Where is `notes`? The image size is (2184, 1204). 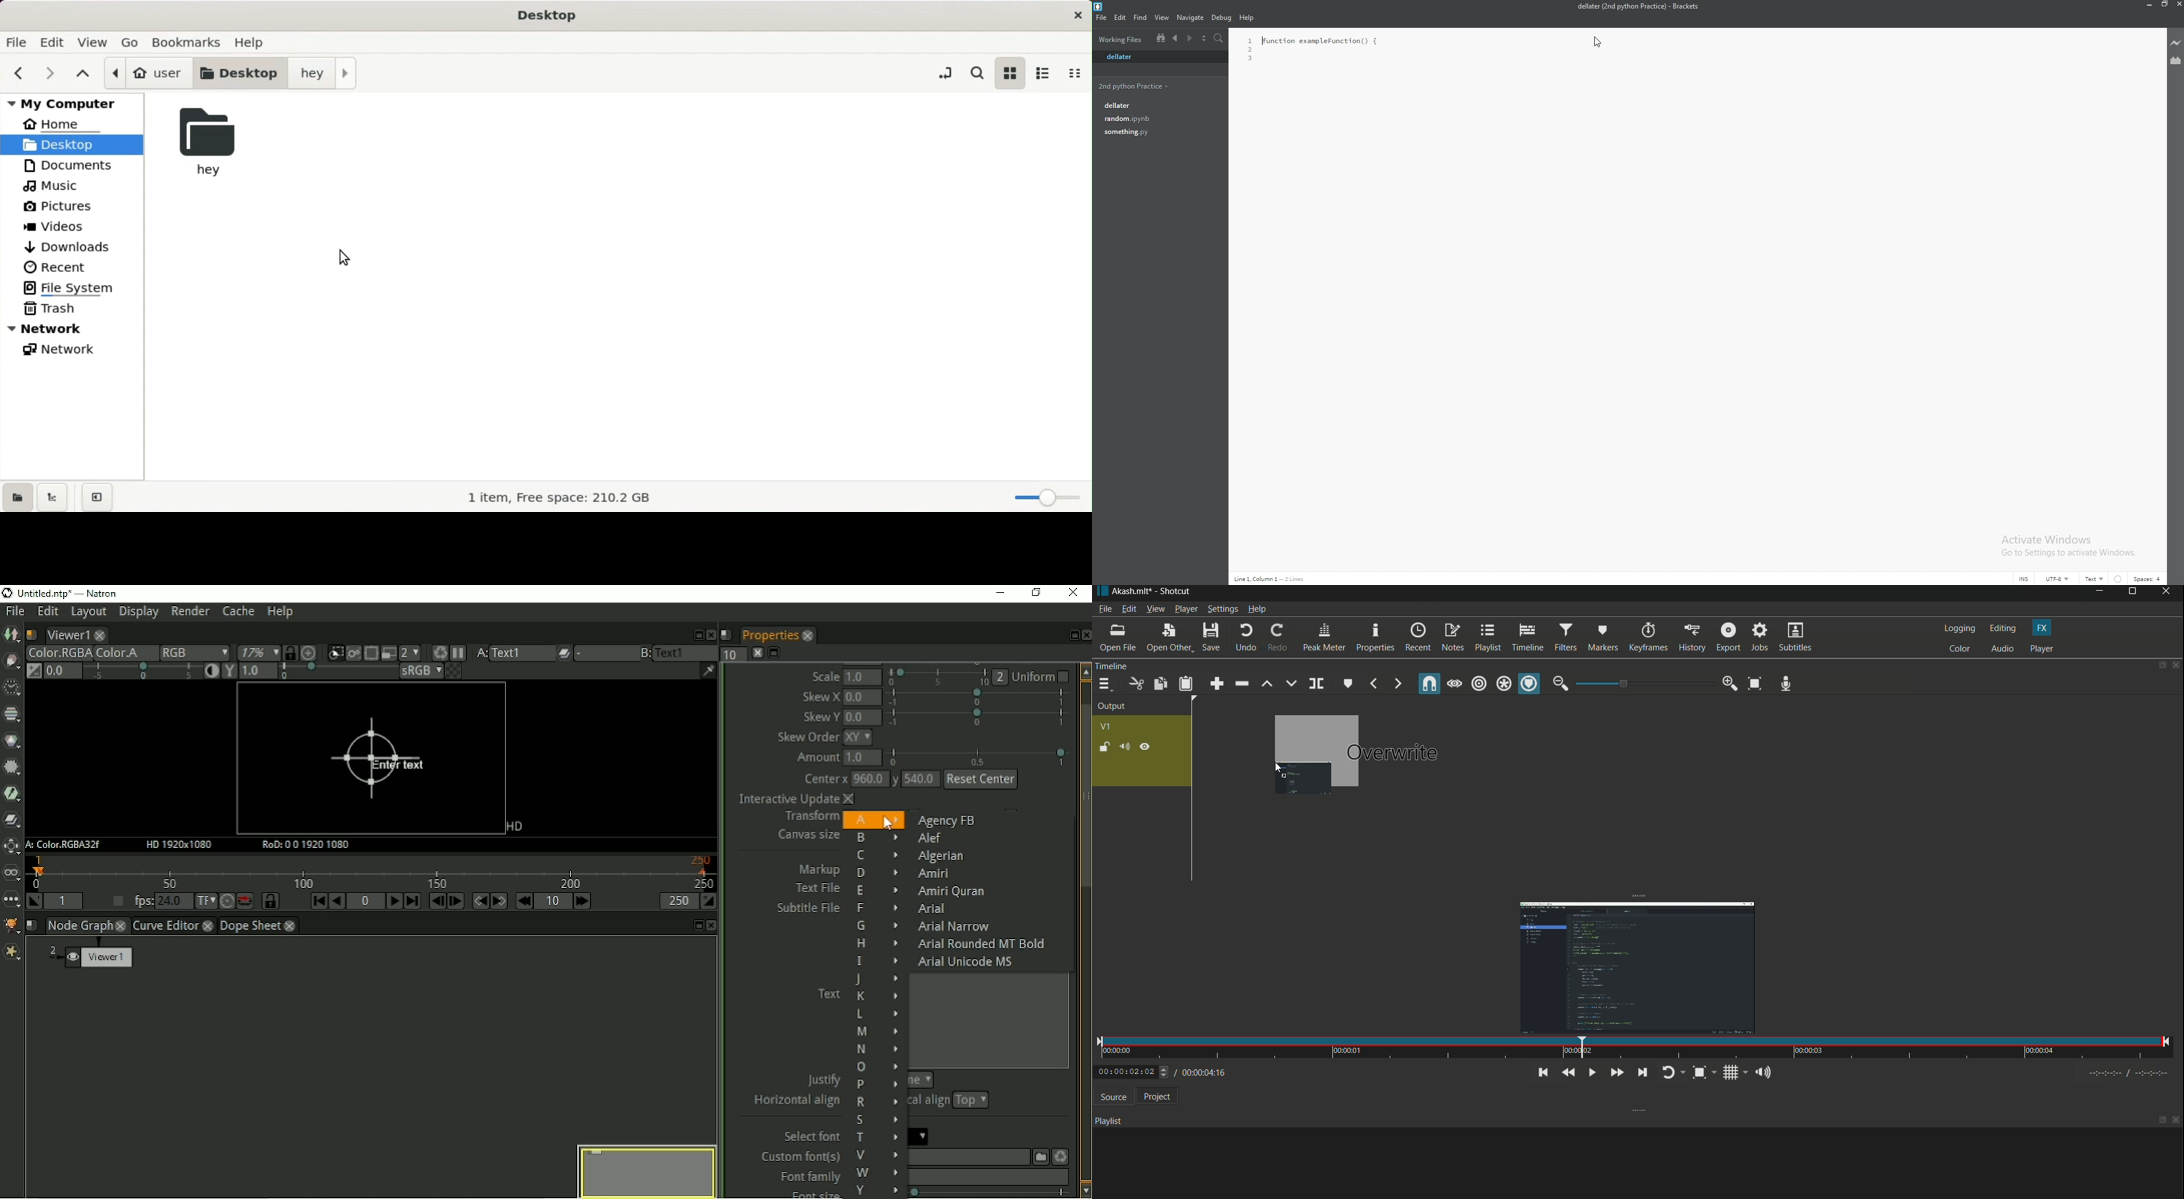 notes is located at coordinates (1453, 638).